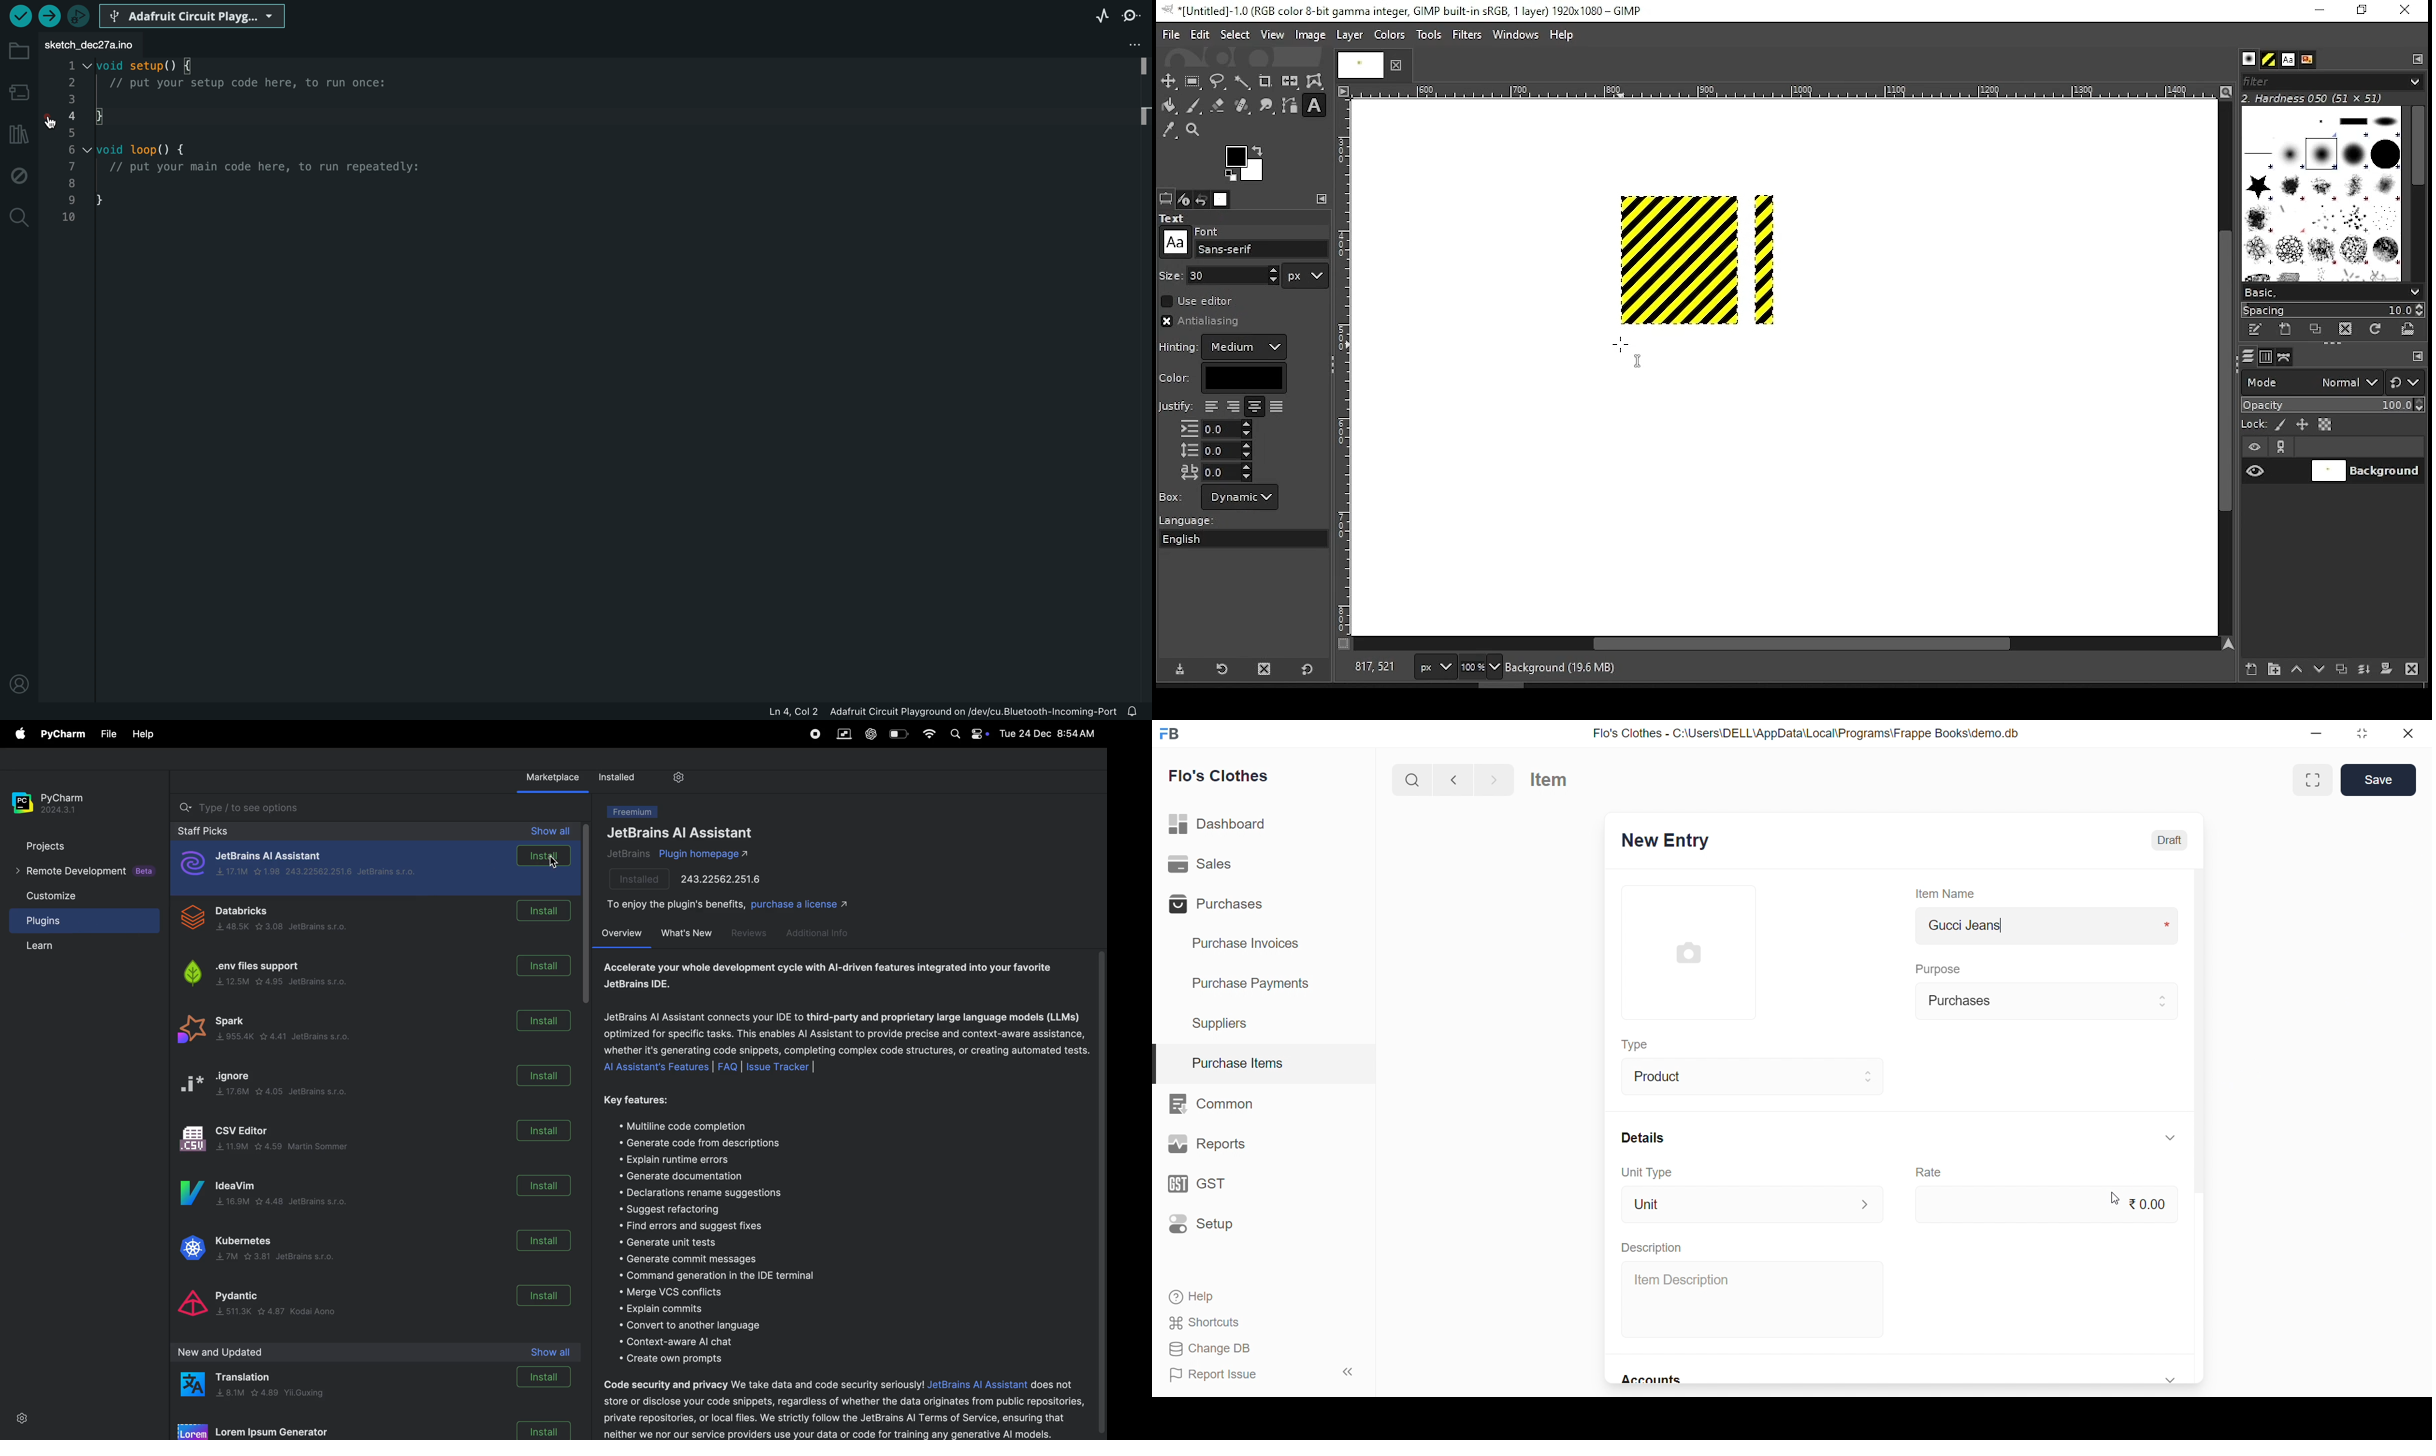 Image resolution: width=2436 pixels, height=1456 pixels. I want to click on english, so click(1201, 538).